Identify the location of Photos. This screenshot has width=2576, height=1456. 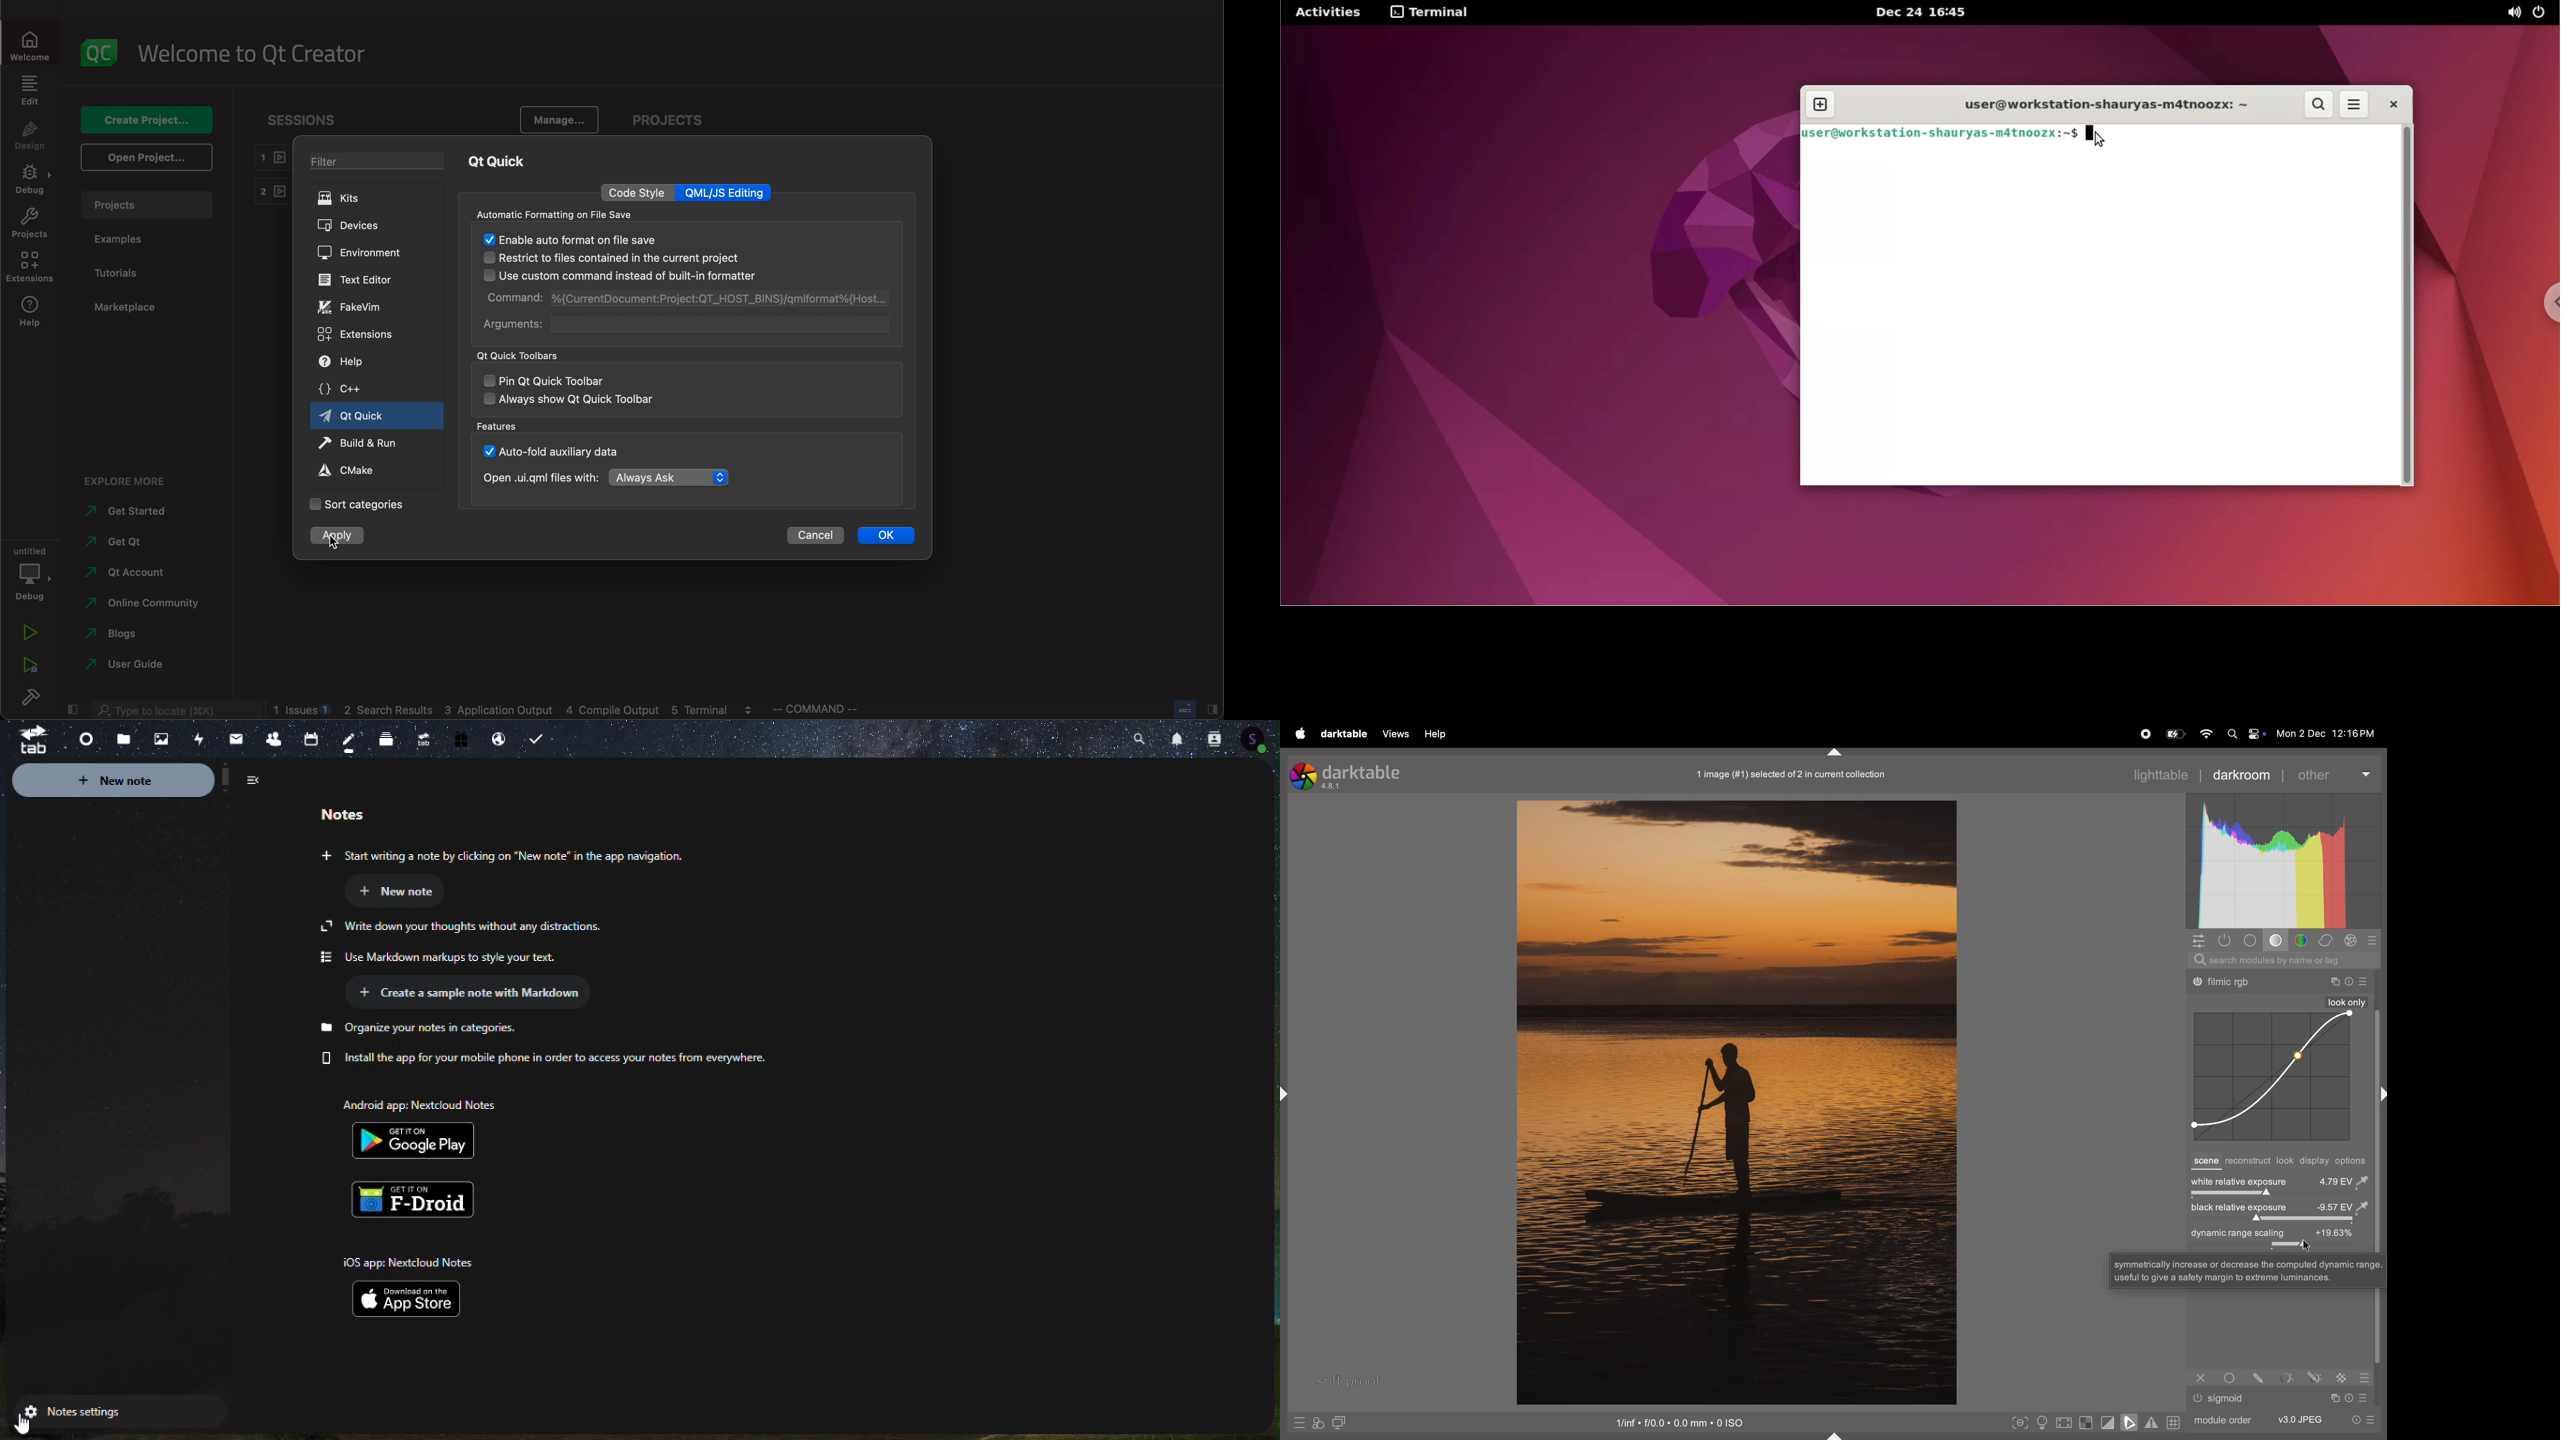
(161, 739).